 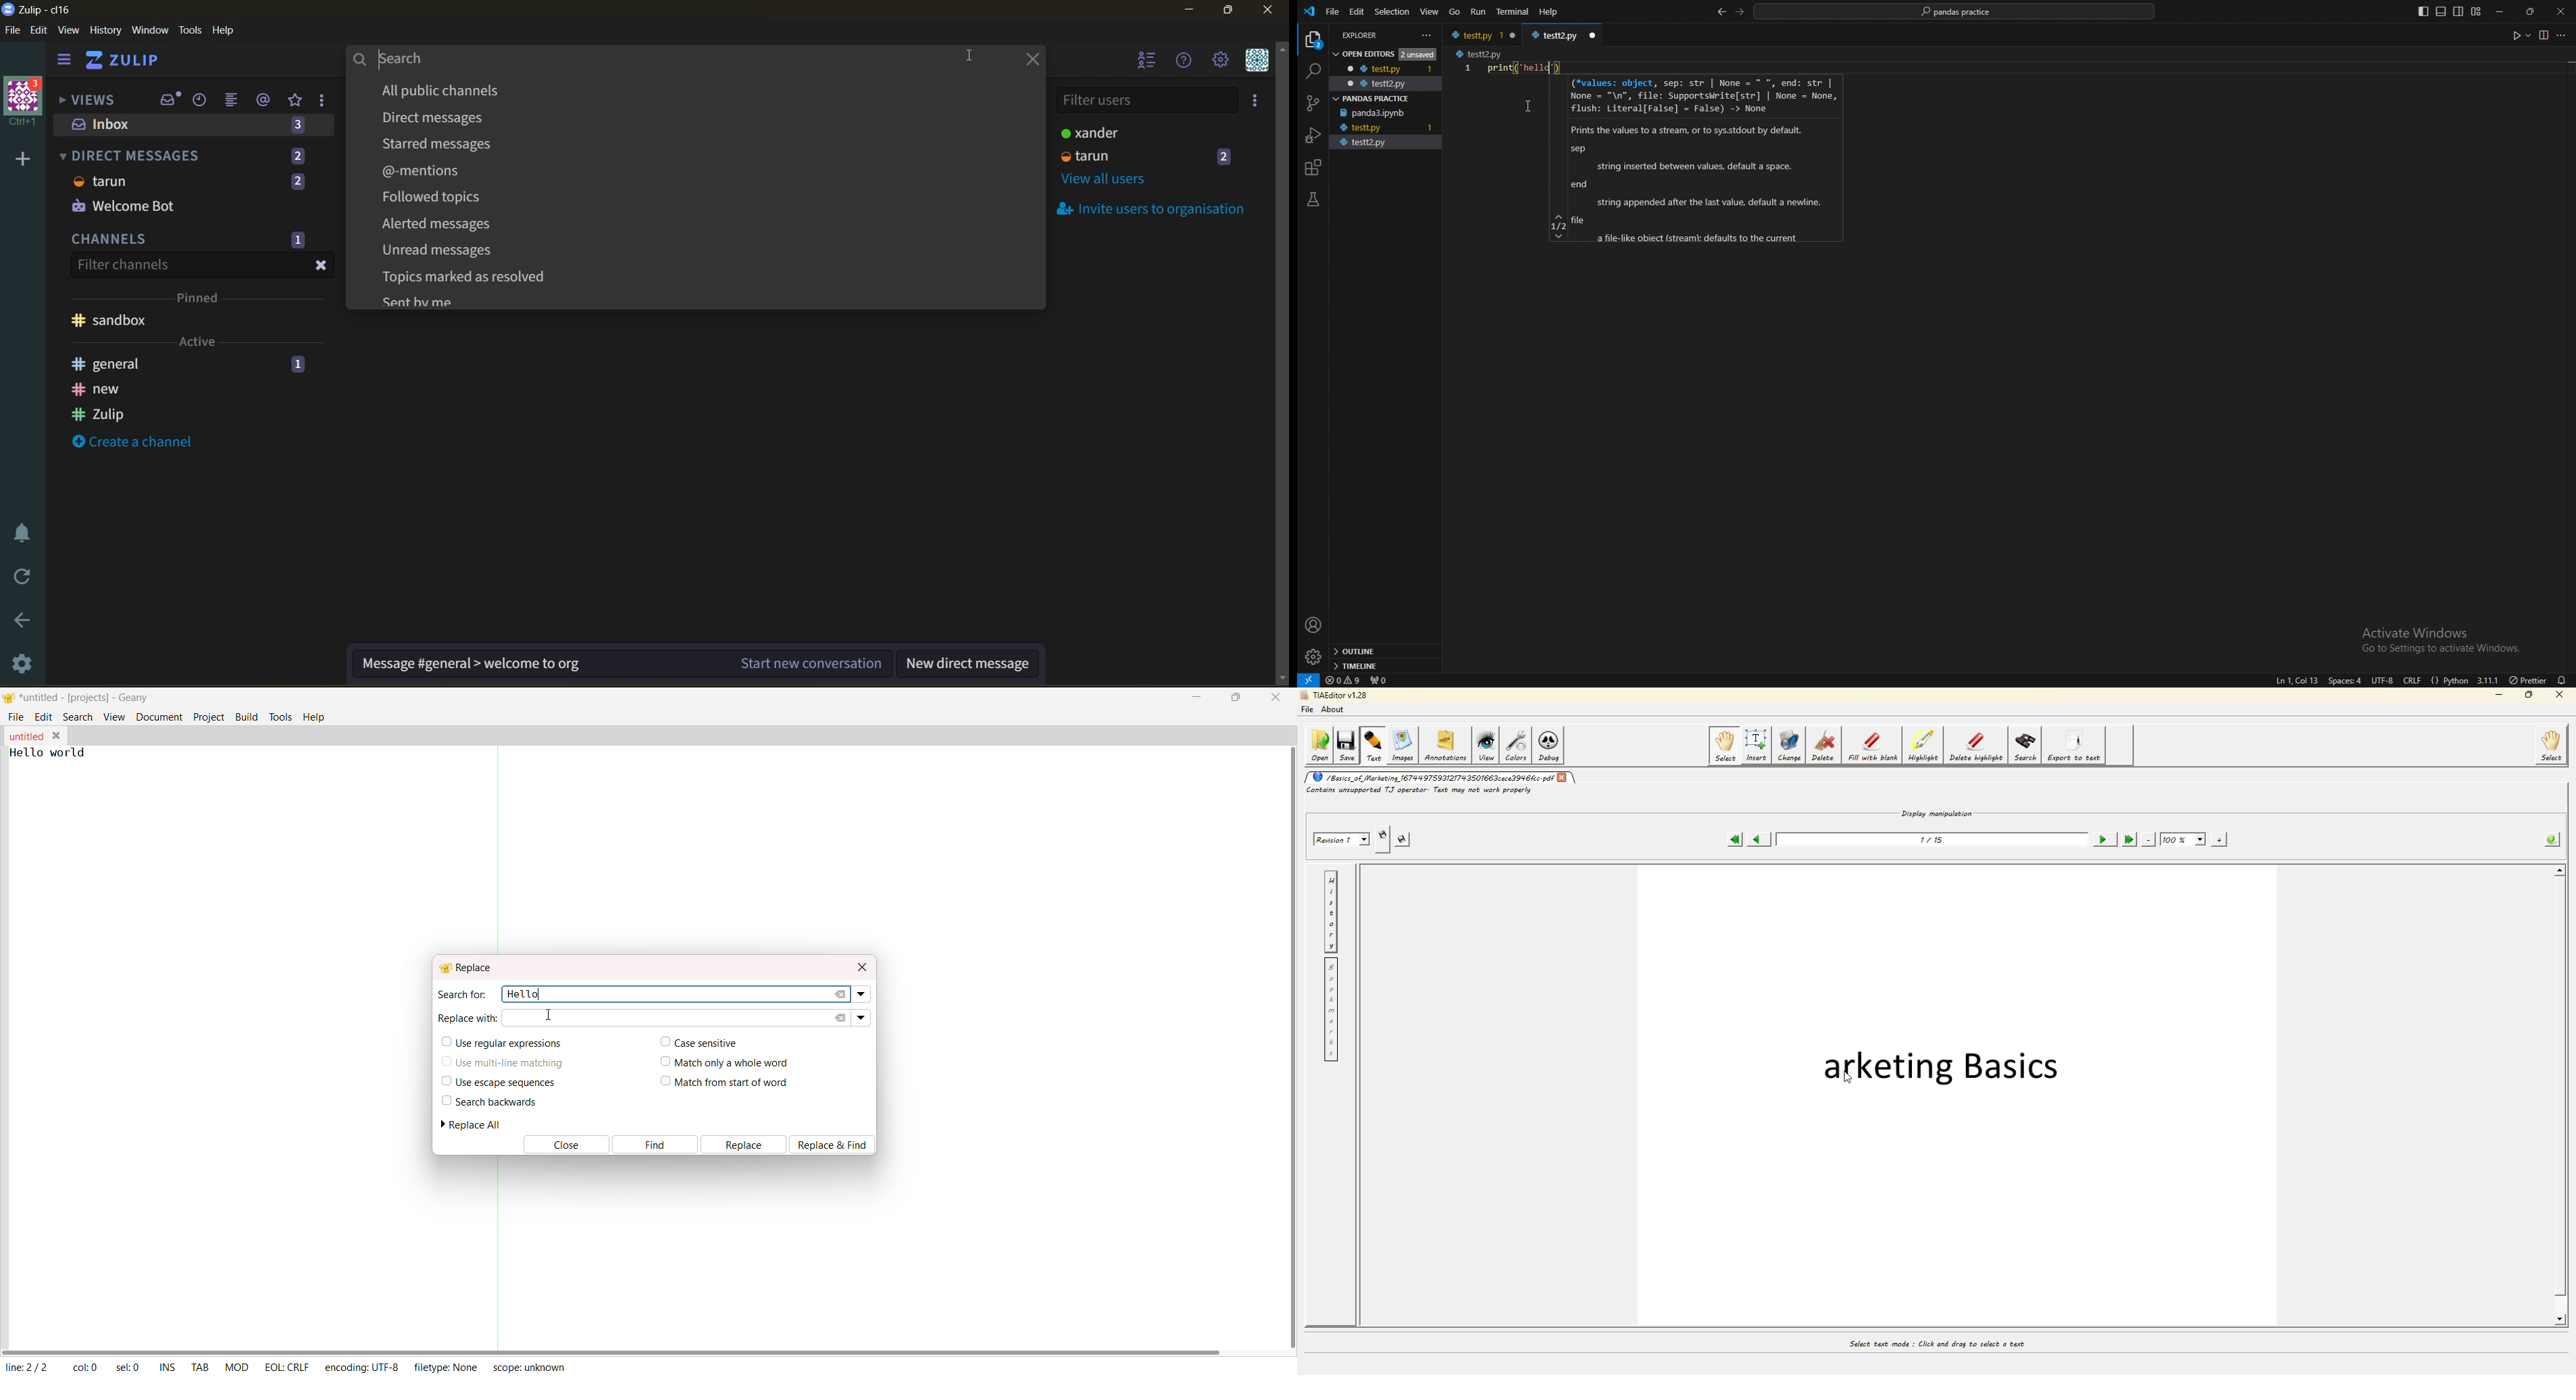 What do you see at coordinates (1221, 60) in the screenshot?
I see `settings` at bounding box center [1221, 60].